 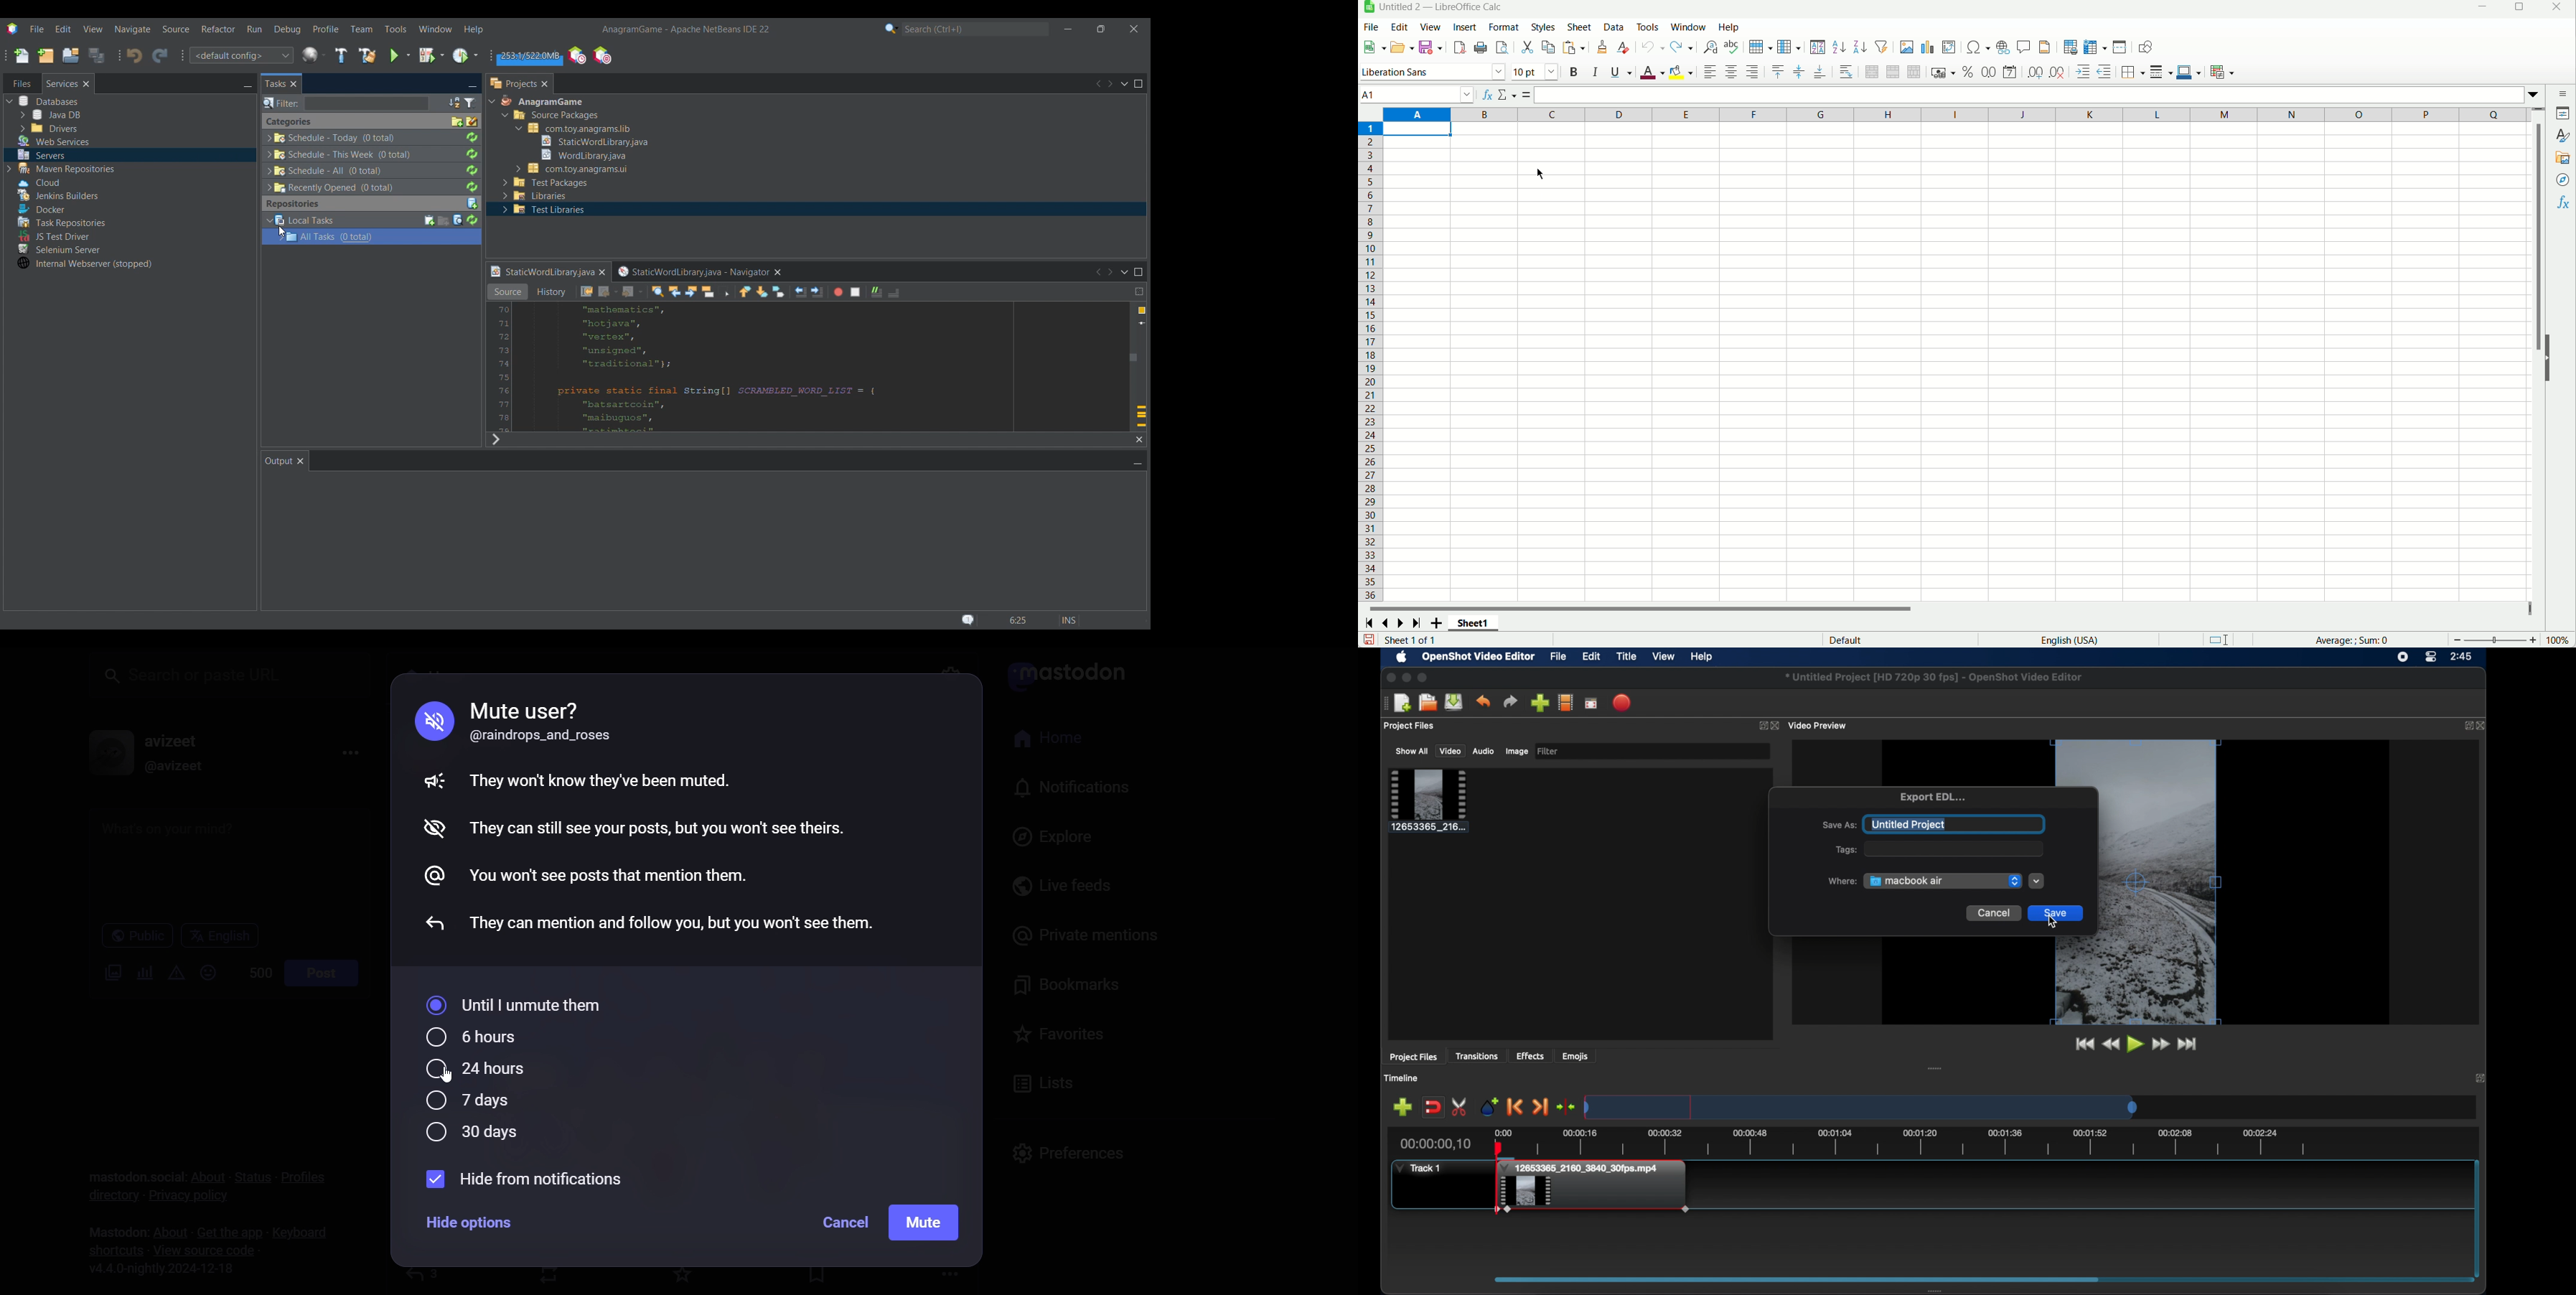 What do you see at coordinates (1909, 823) in the screenshot?
I see `untitled project` at bounding box center [1909, 823].